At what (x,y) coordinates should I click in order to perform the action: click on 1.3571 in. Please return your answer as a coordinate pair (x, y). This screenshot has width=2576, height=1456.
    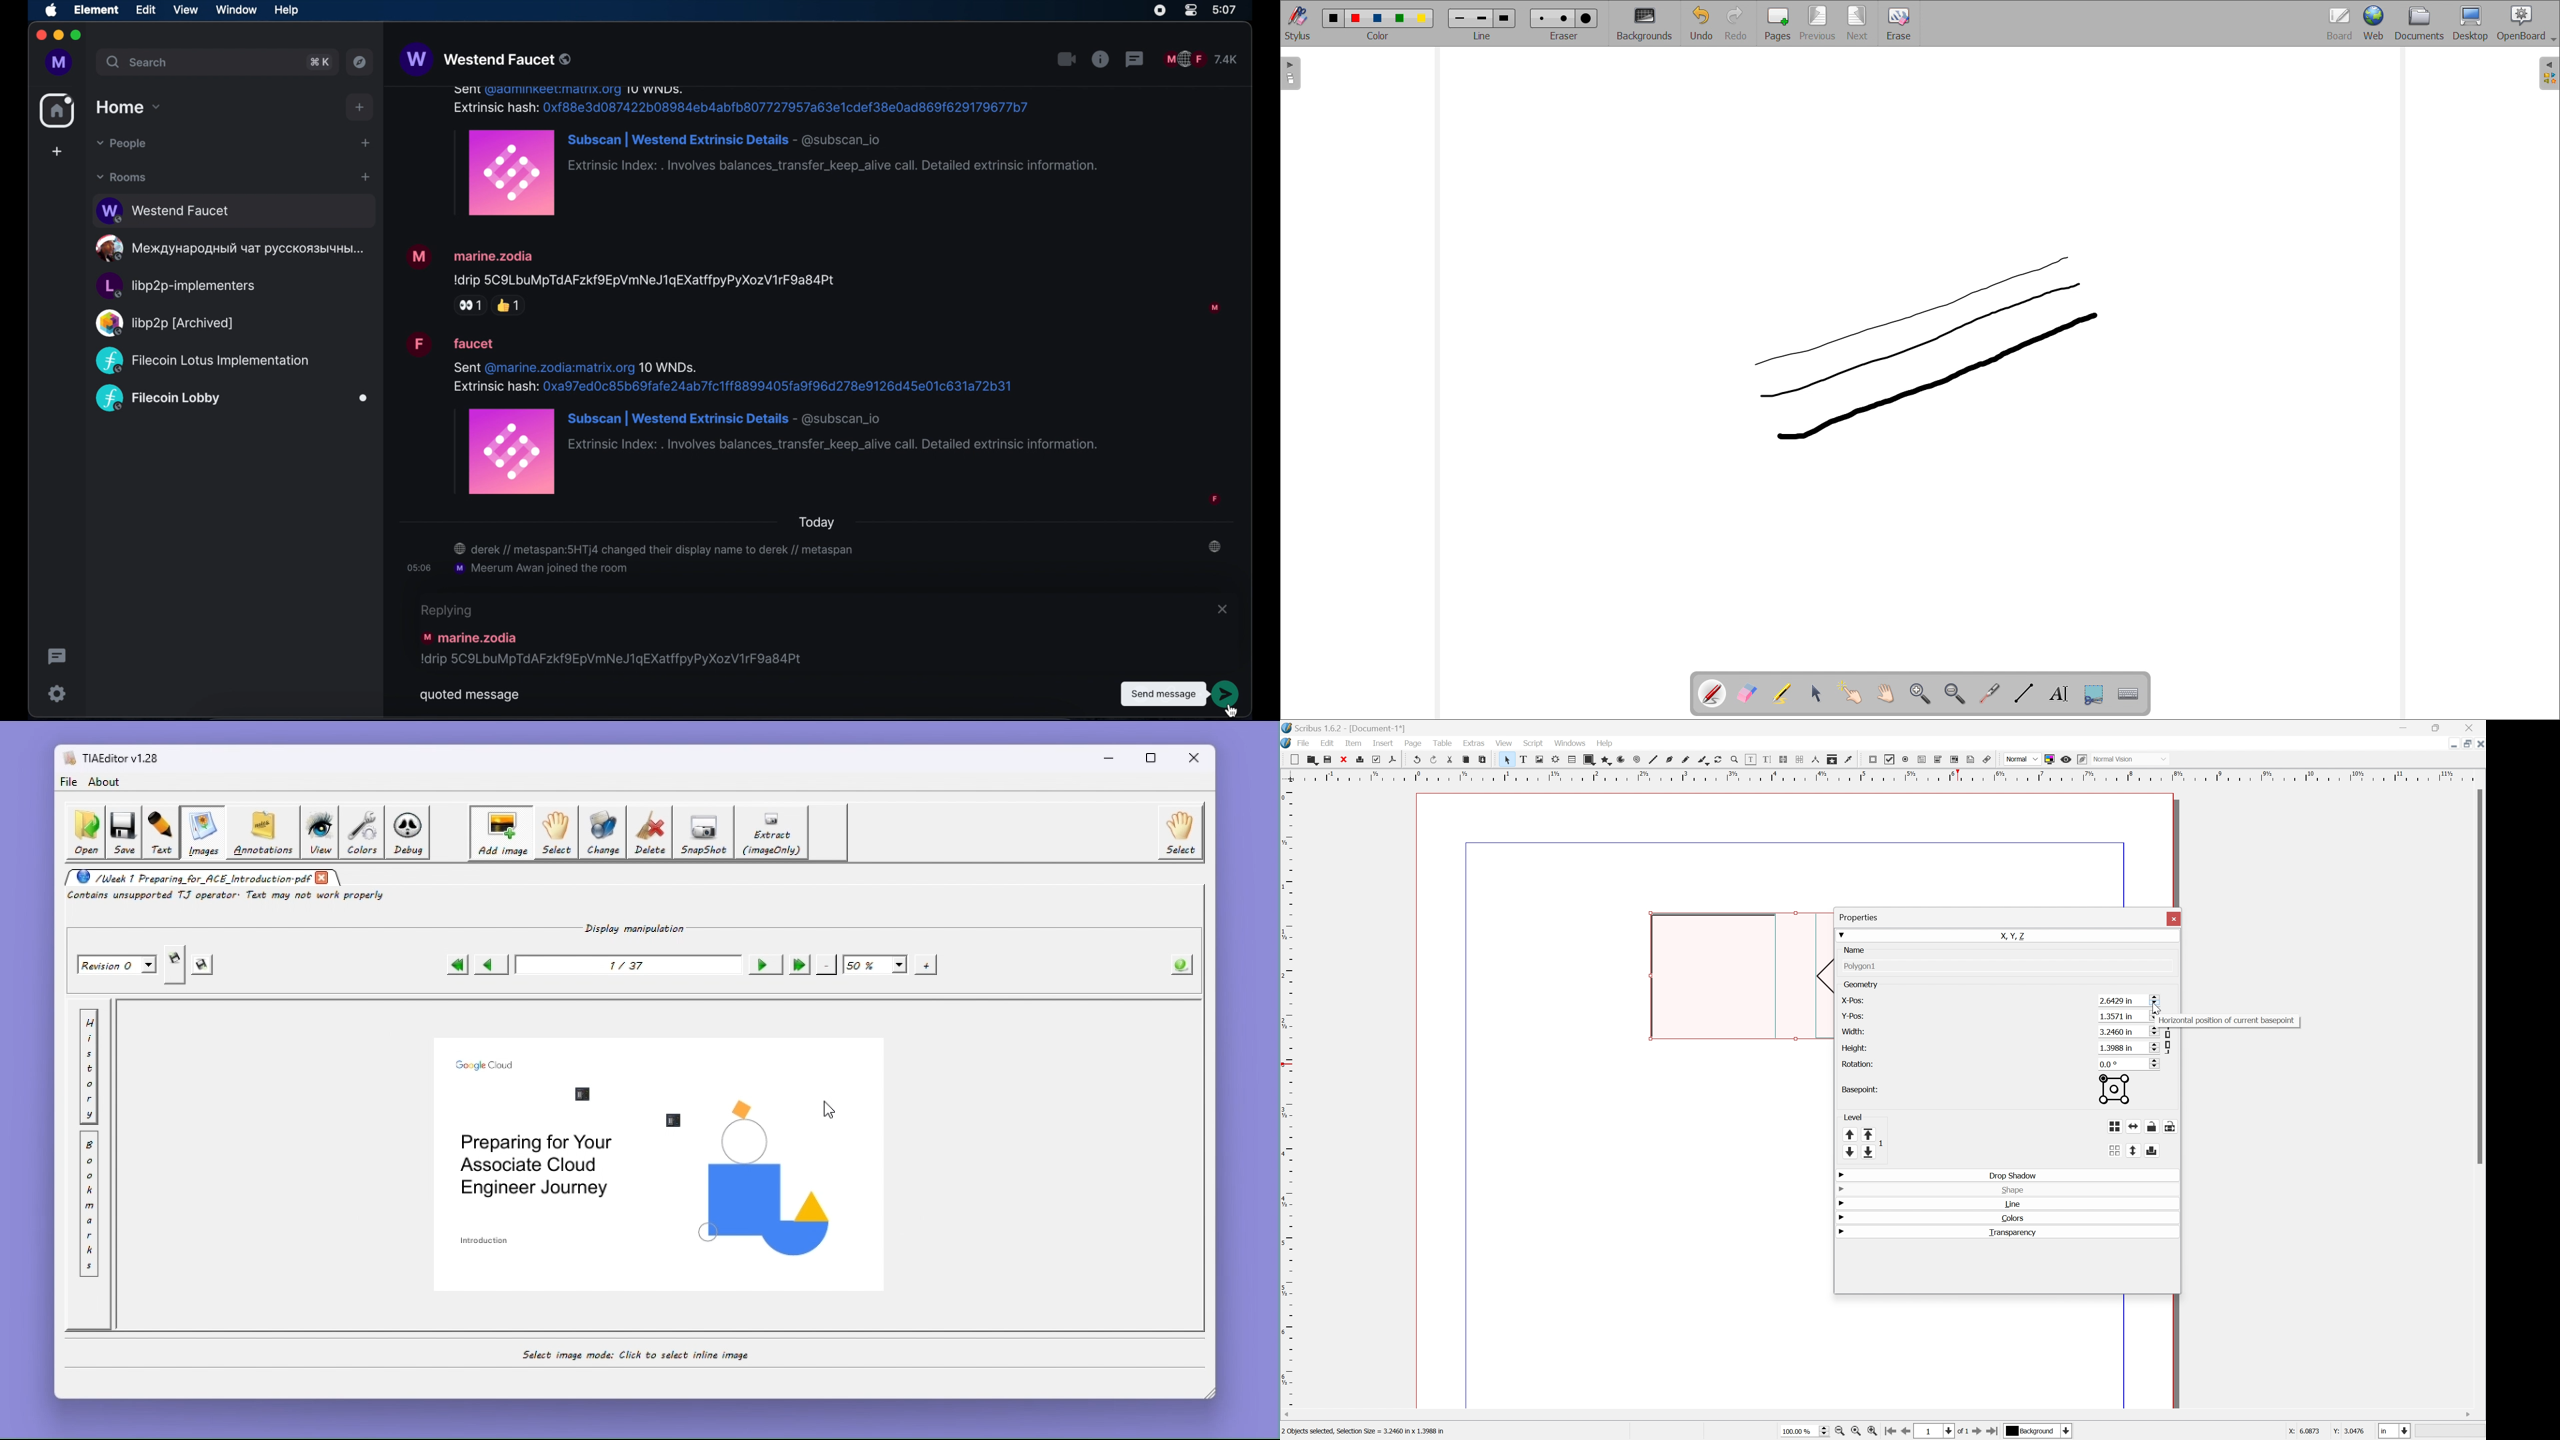
    Looking at the image, I should click on (2128, 1016).